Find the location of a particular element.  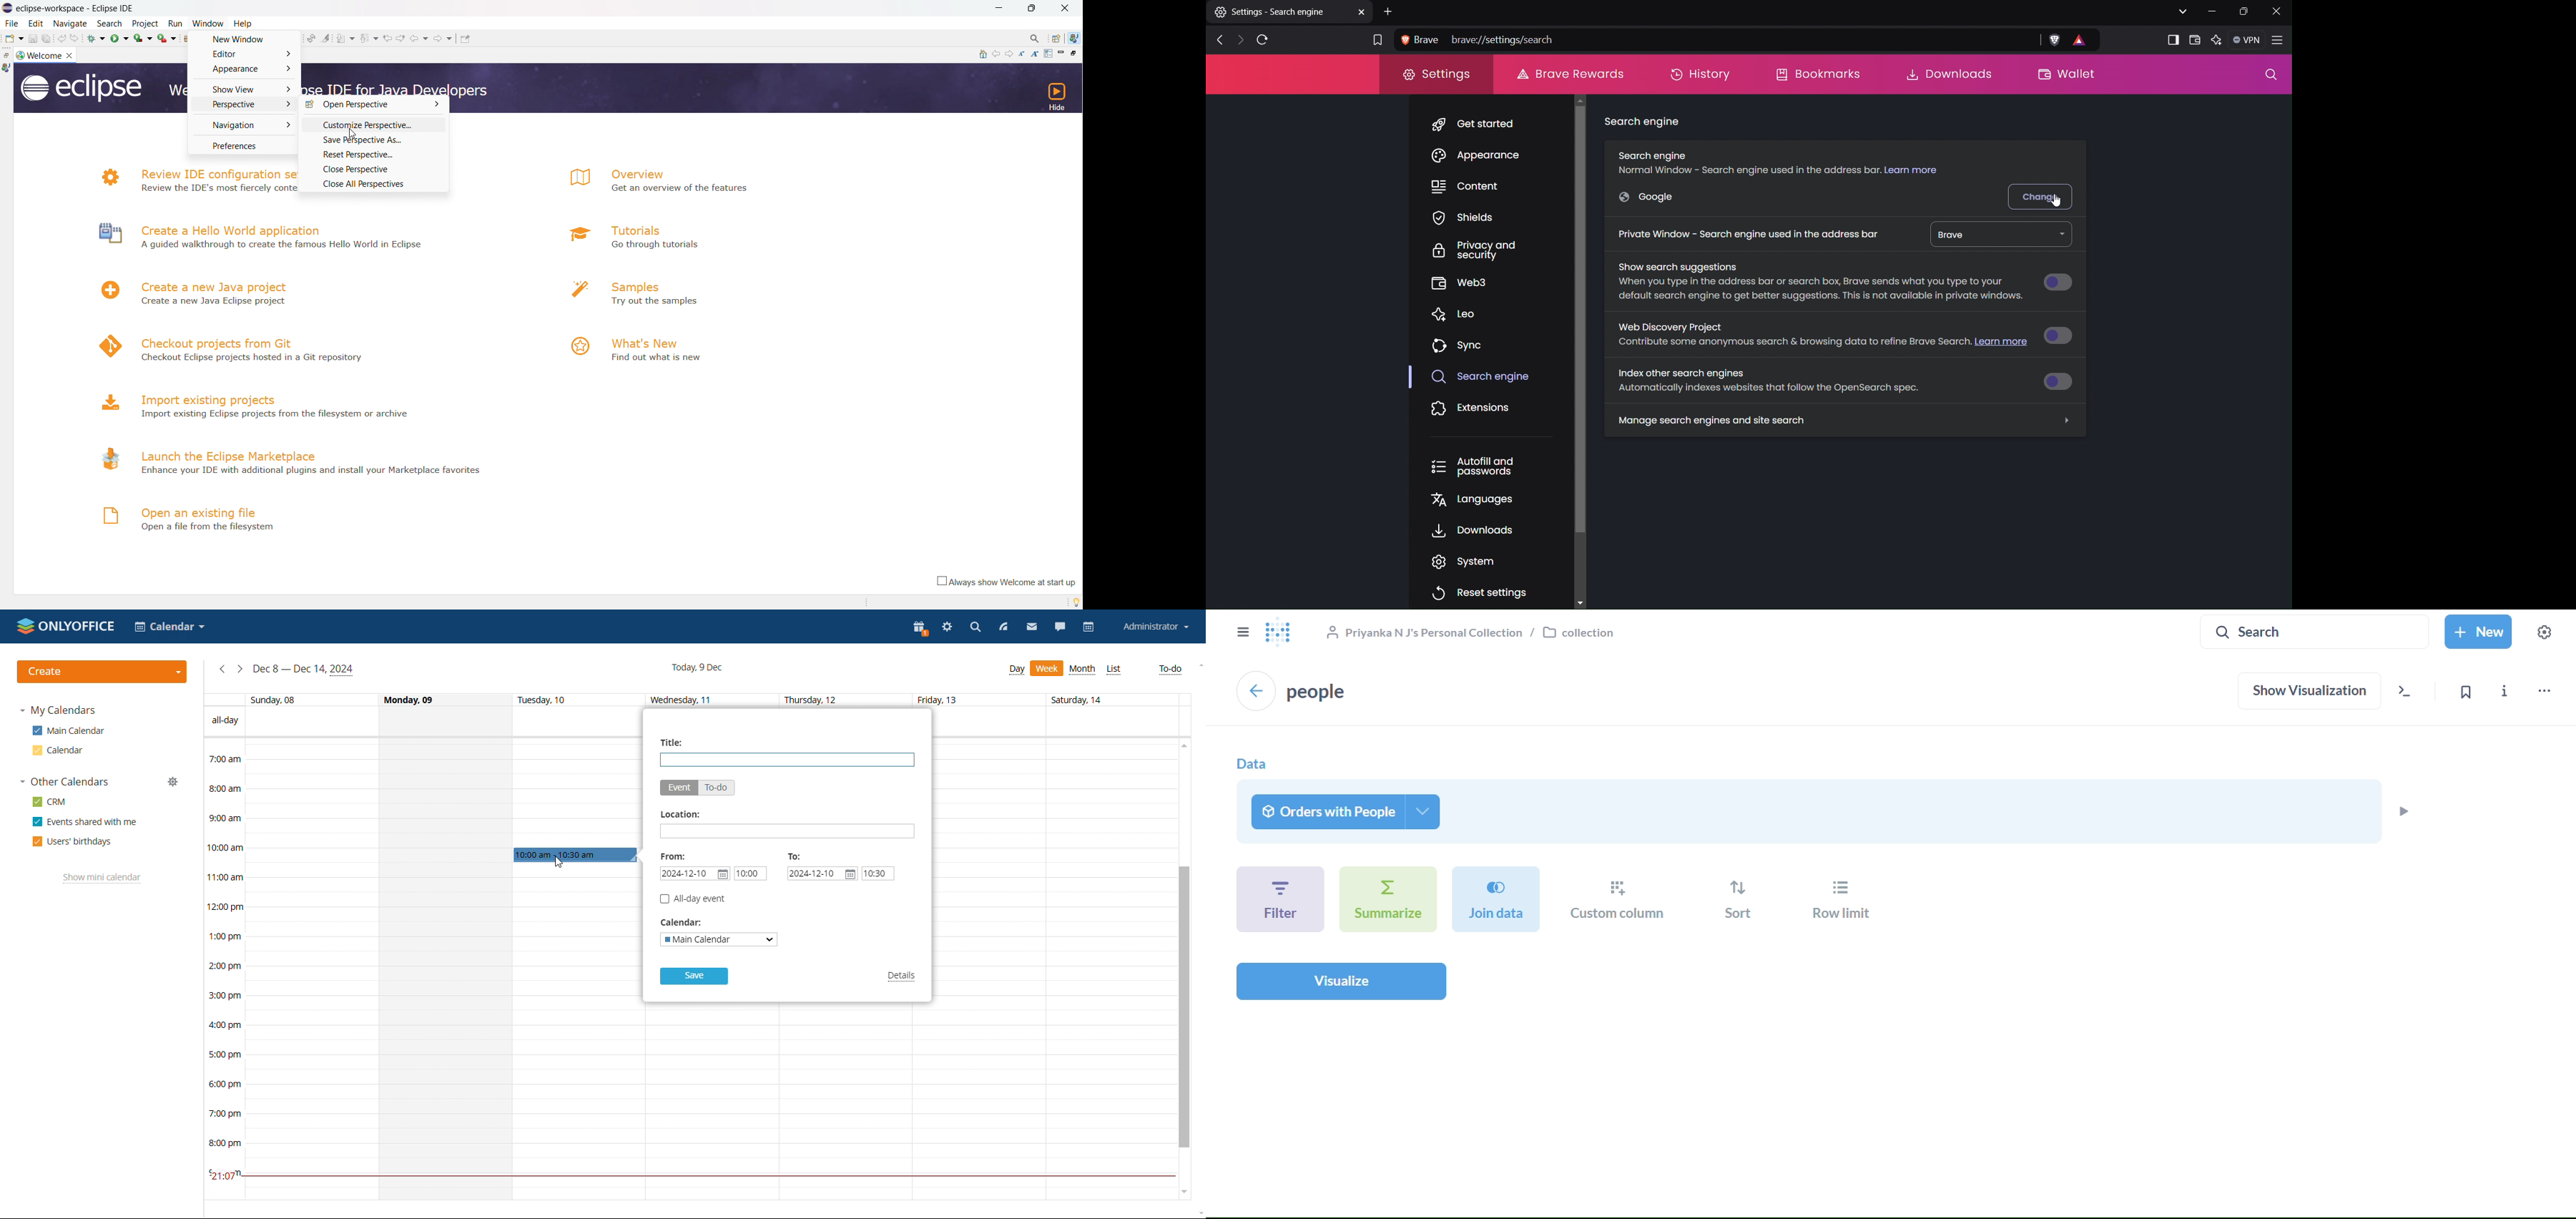

Application Menu is located at coordinates (2280, 41).